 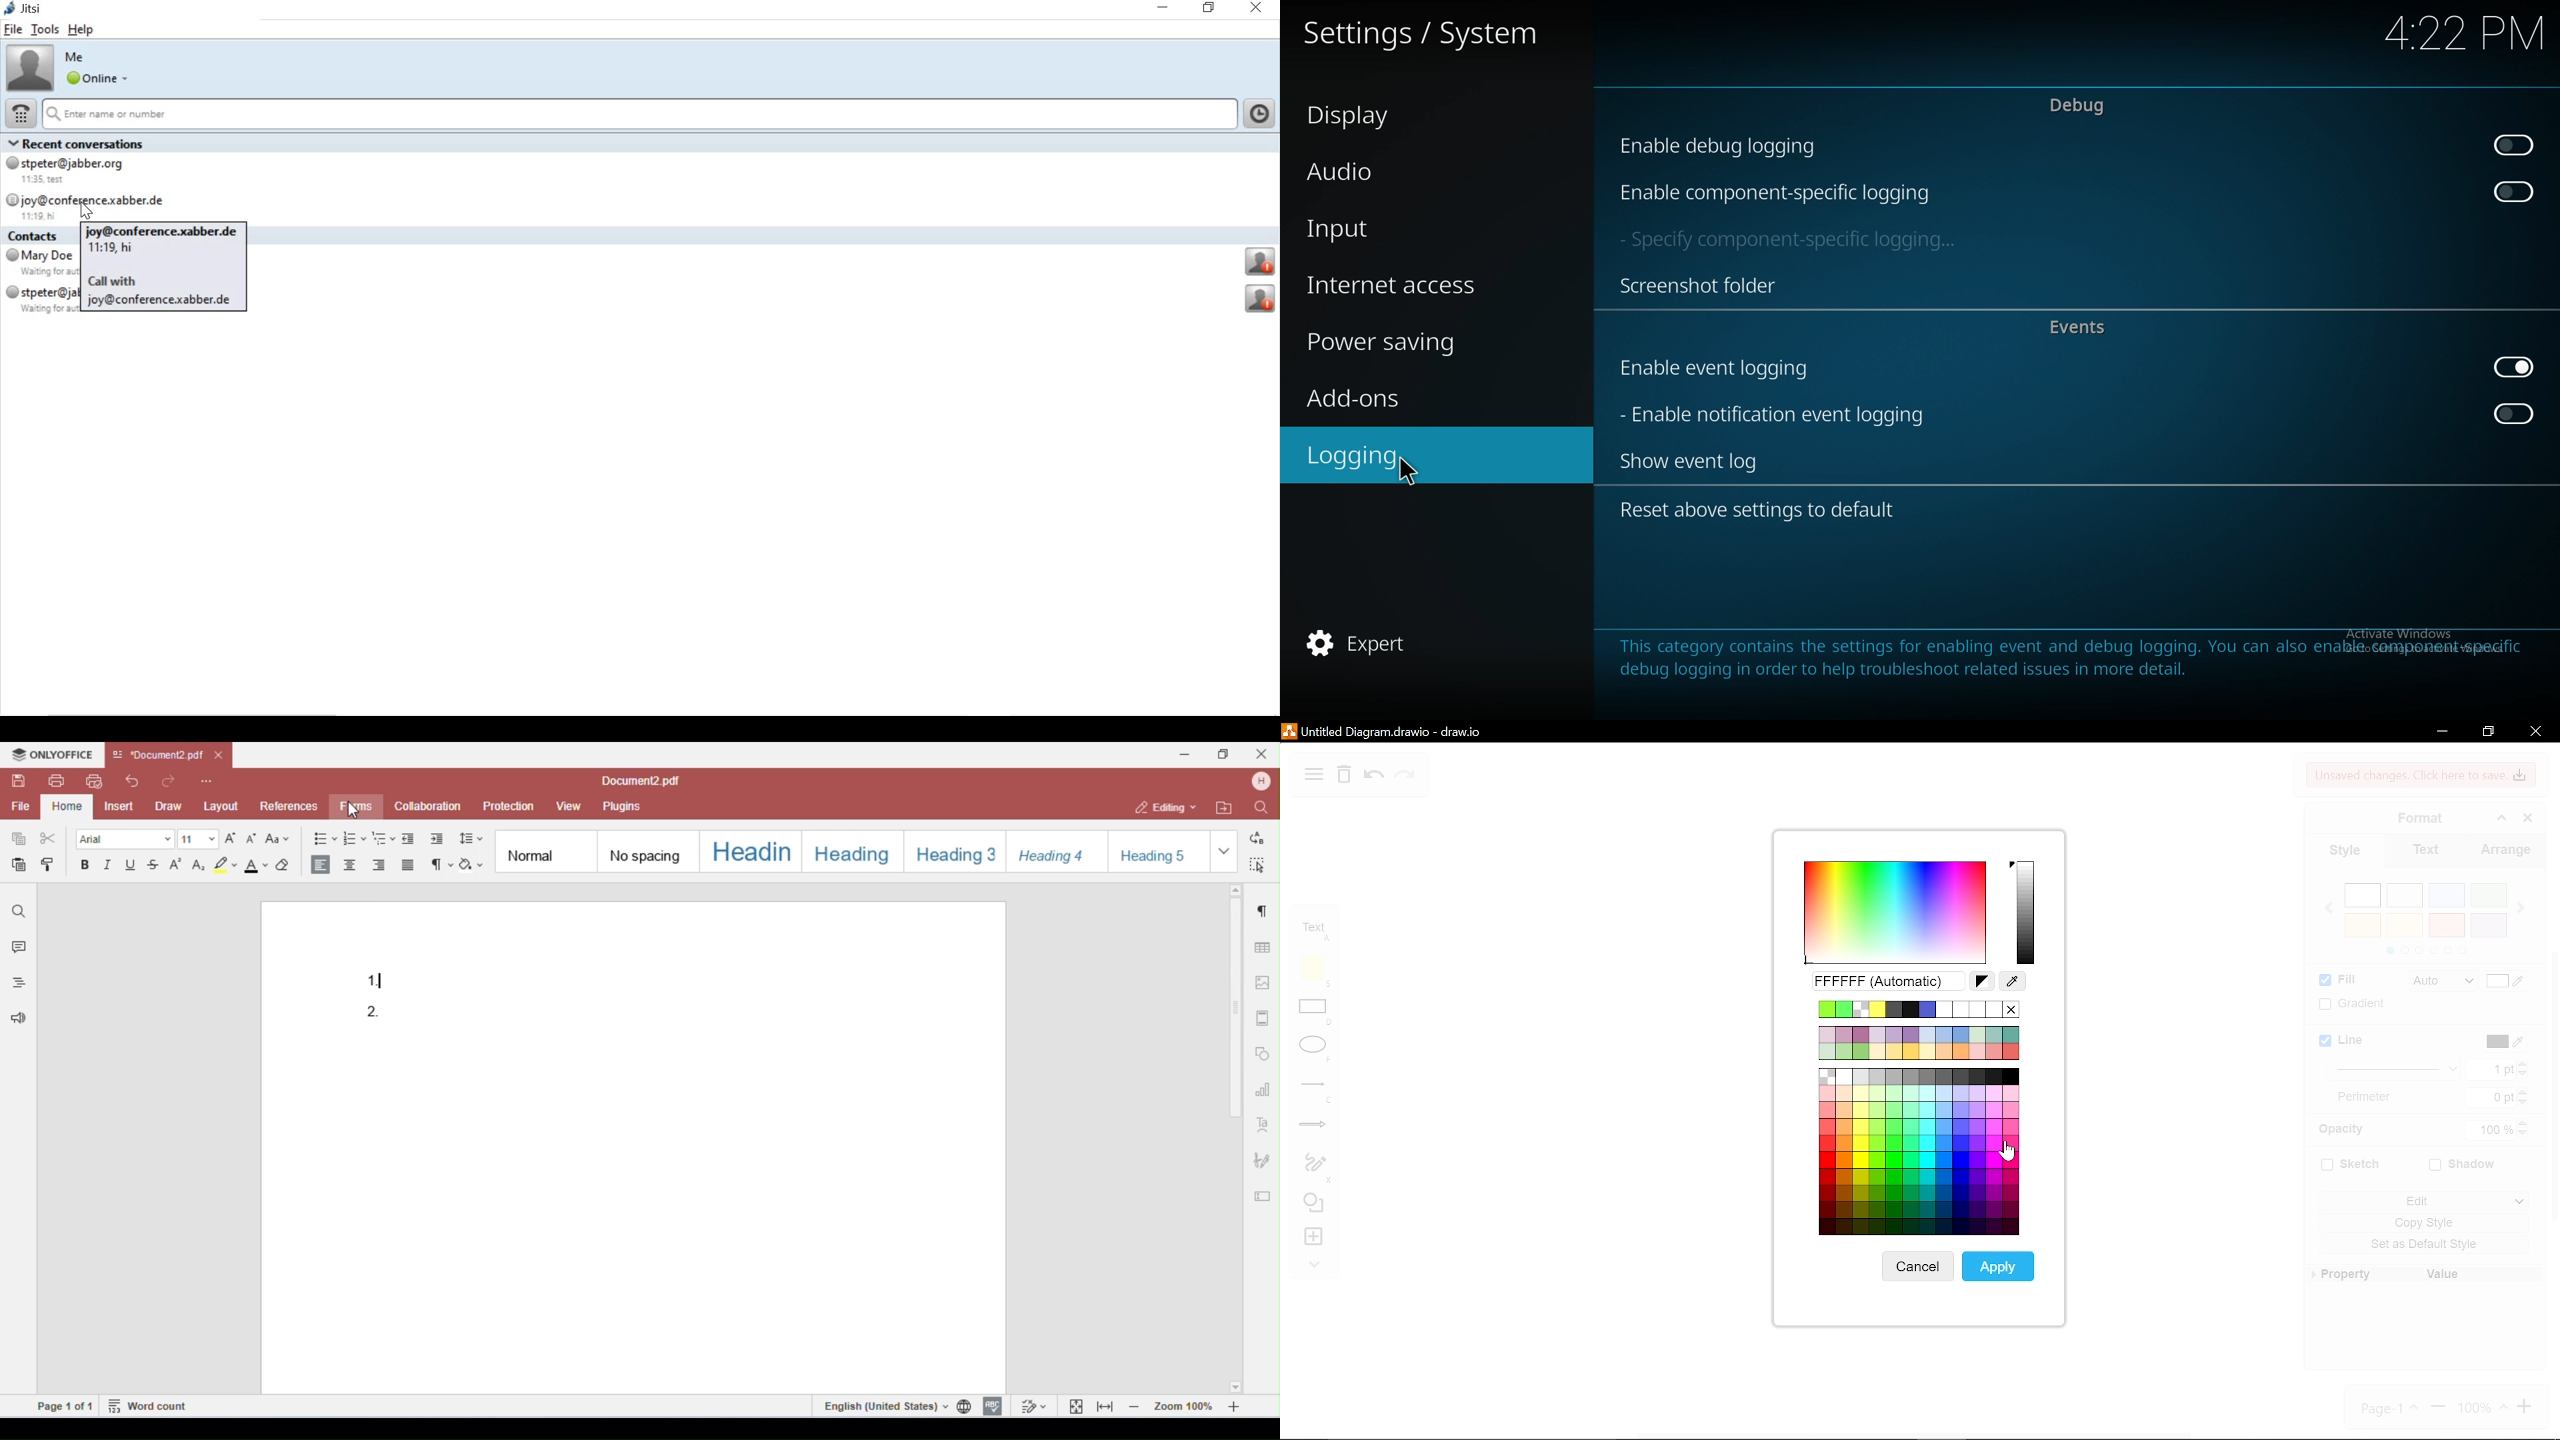 What do you see at coordinates (1892, 913) in the screenshot?
I see `color spectrum` at bounding box center [1892, 913].